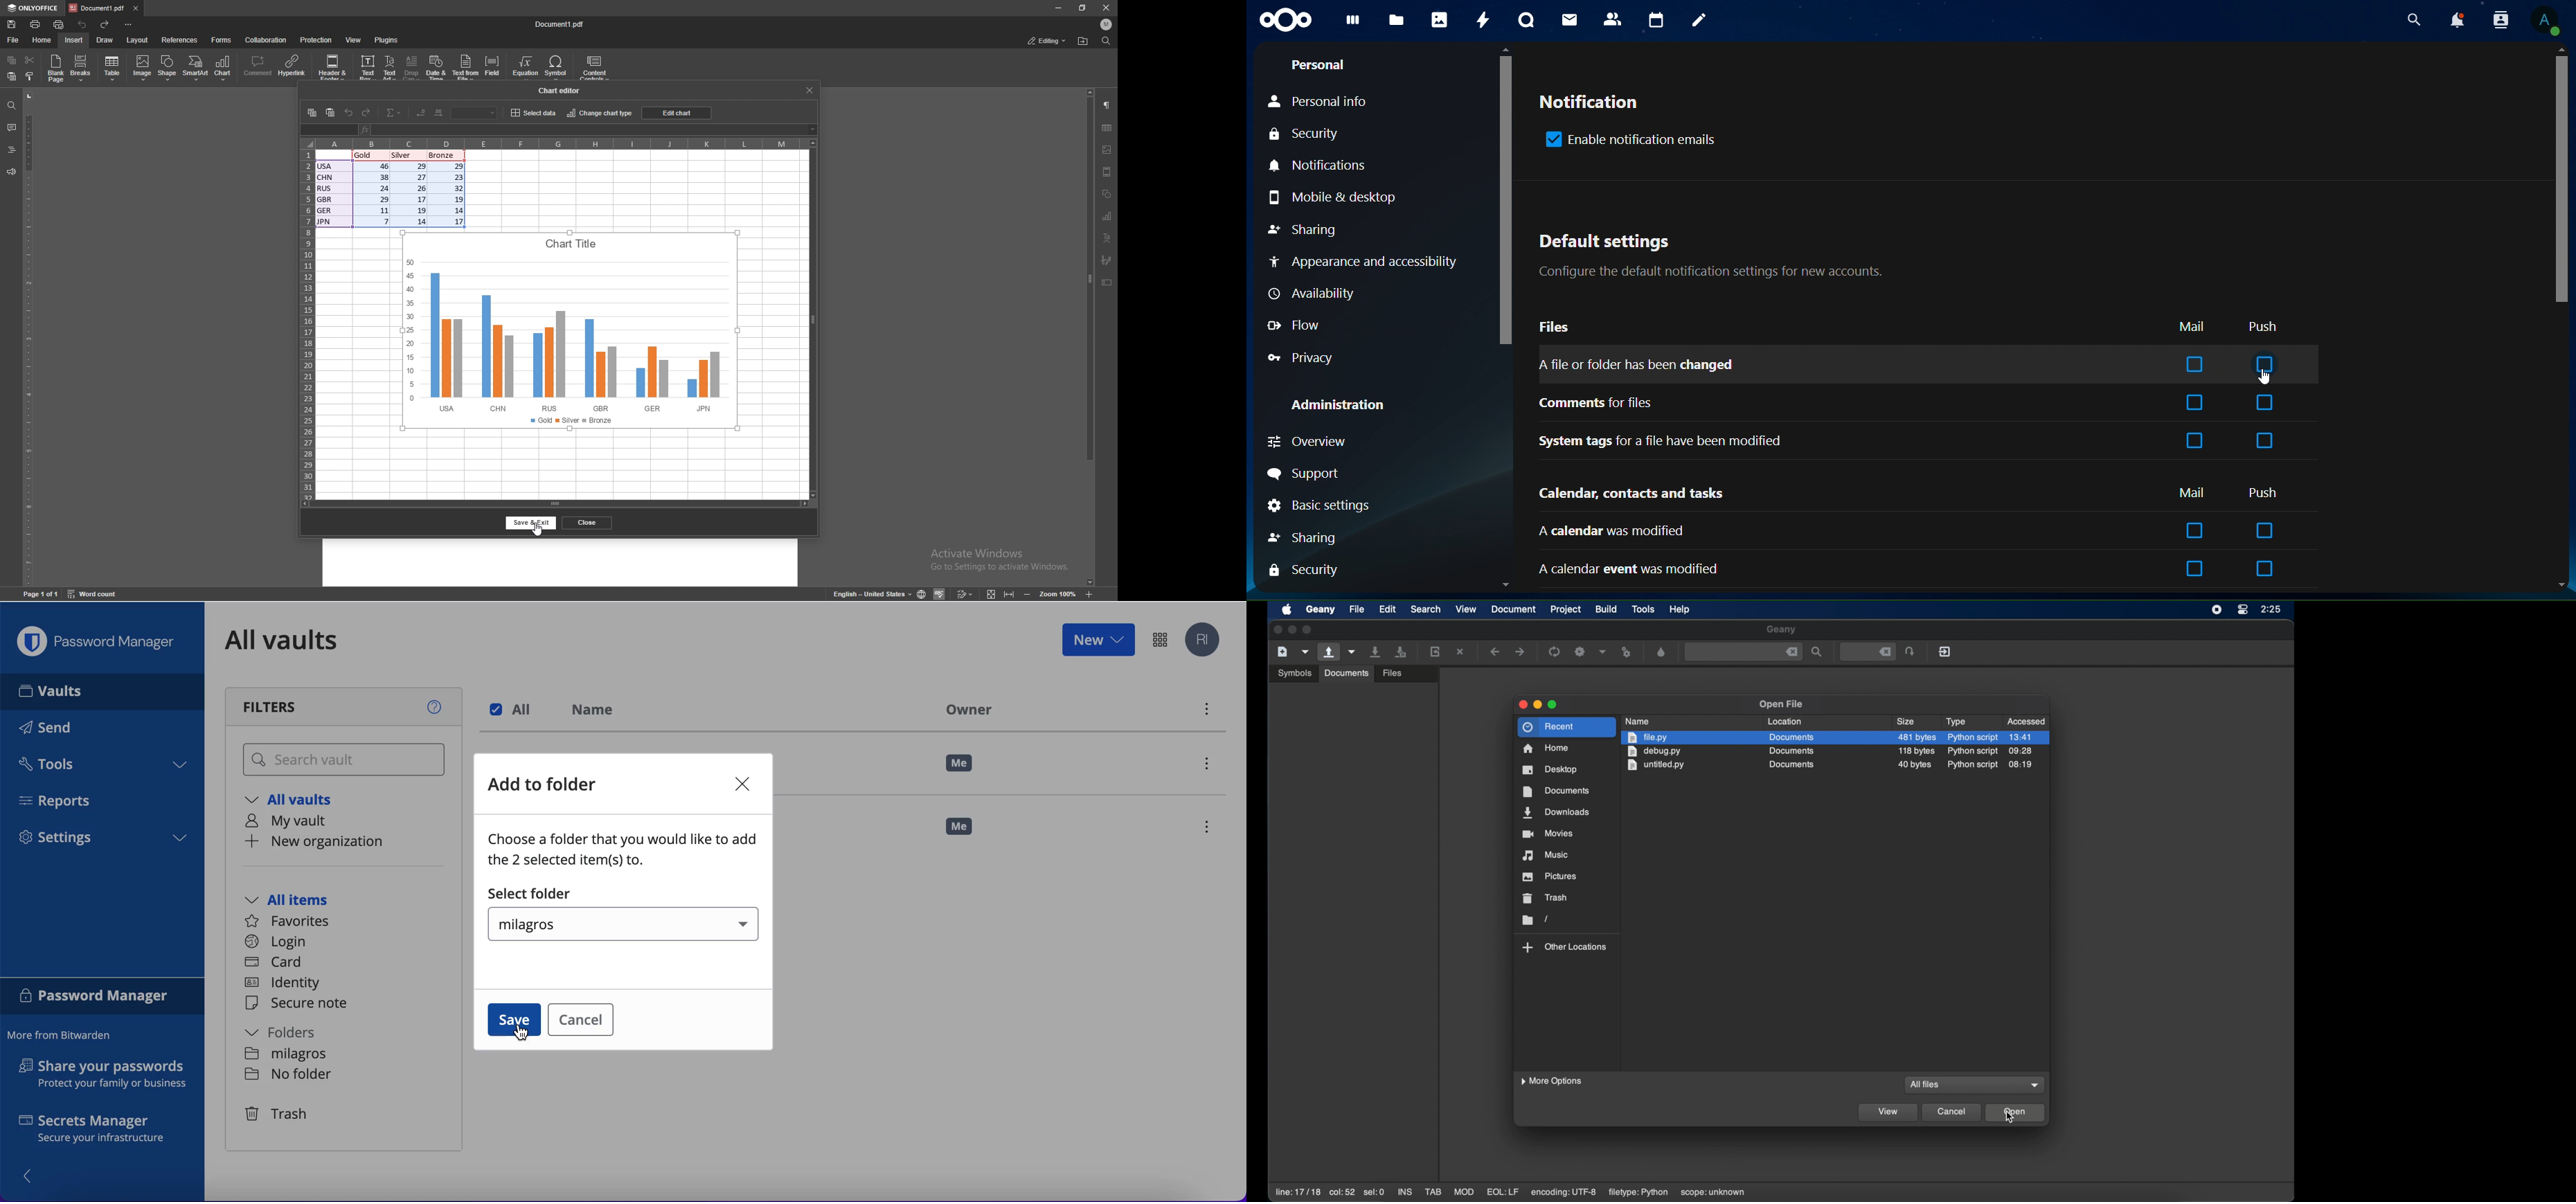  I want to click on Word count, so click(92, 593).